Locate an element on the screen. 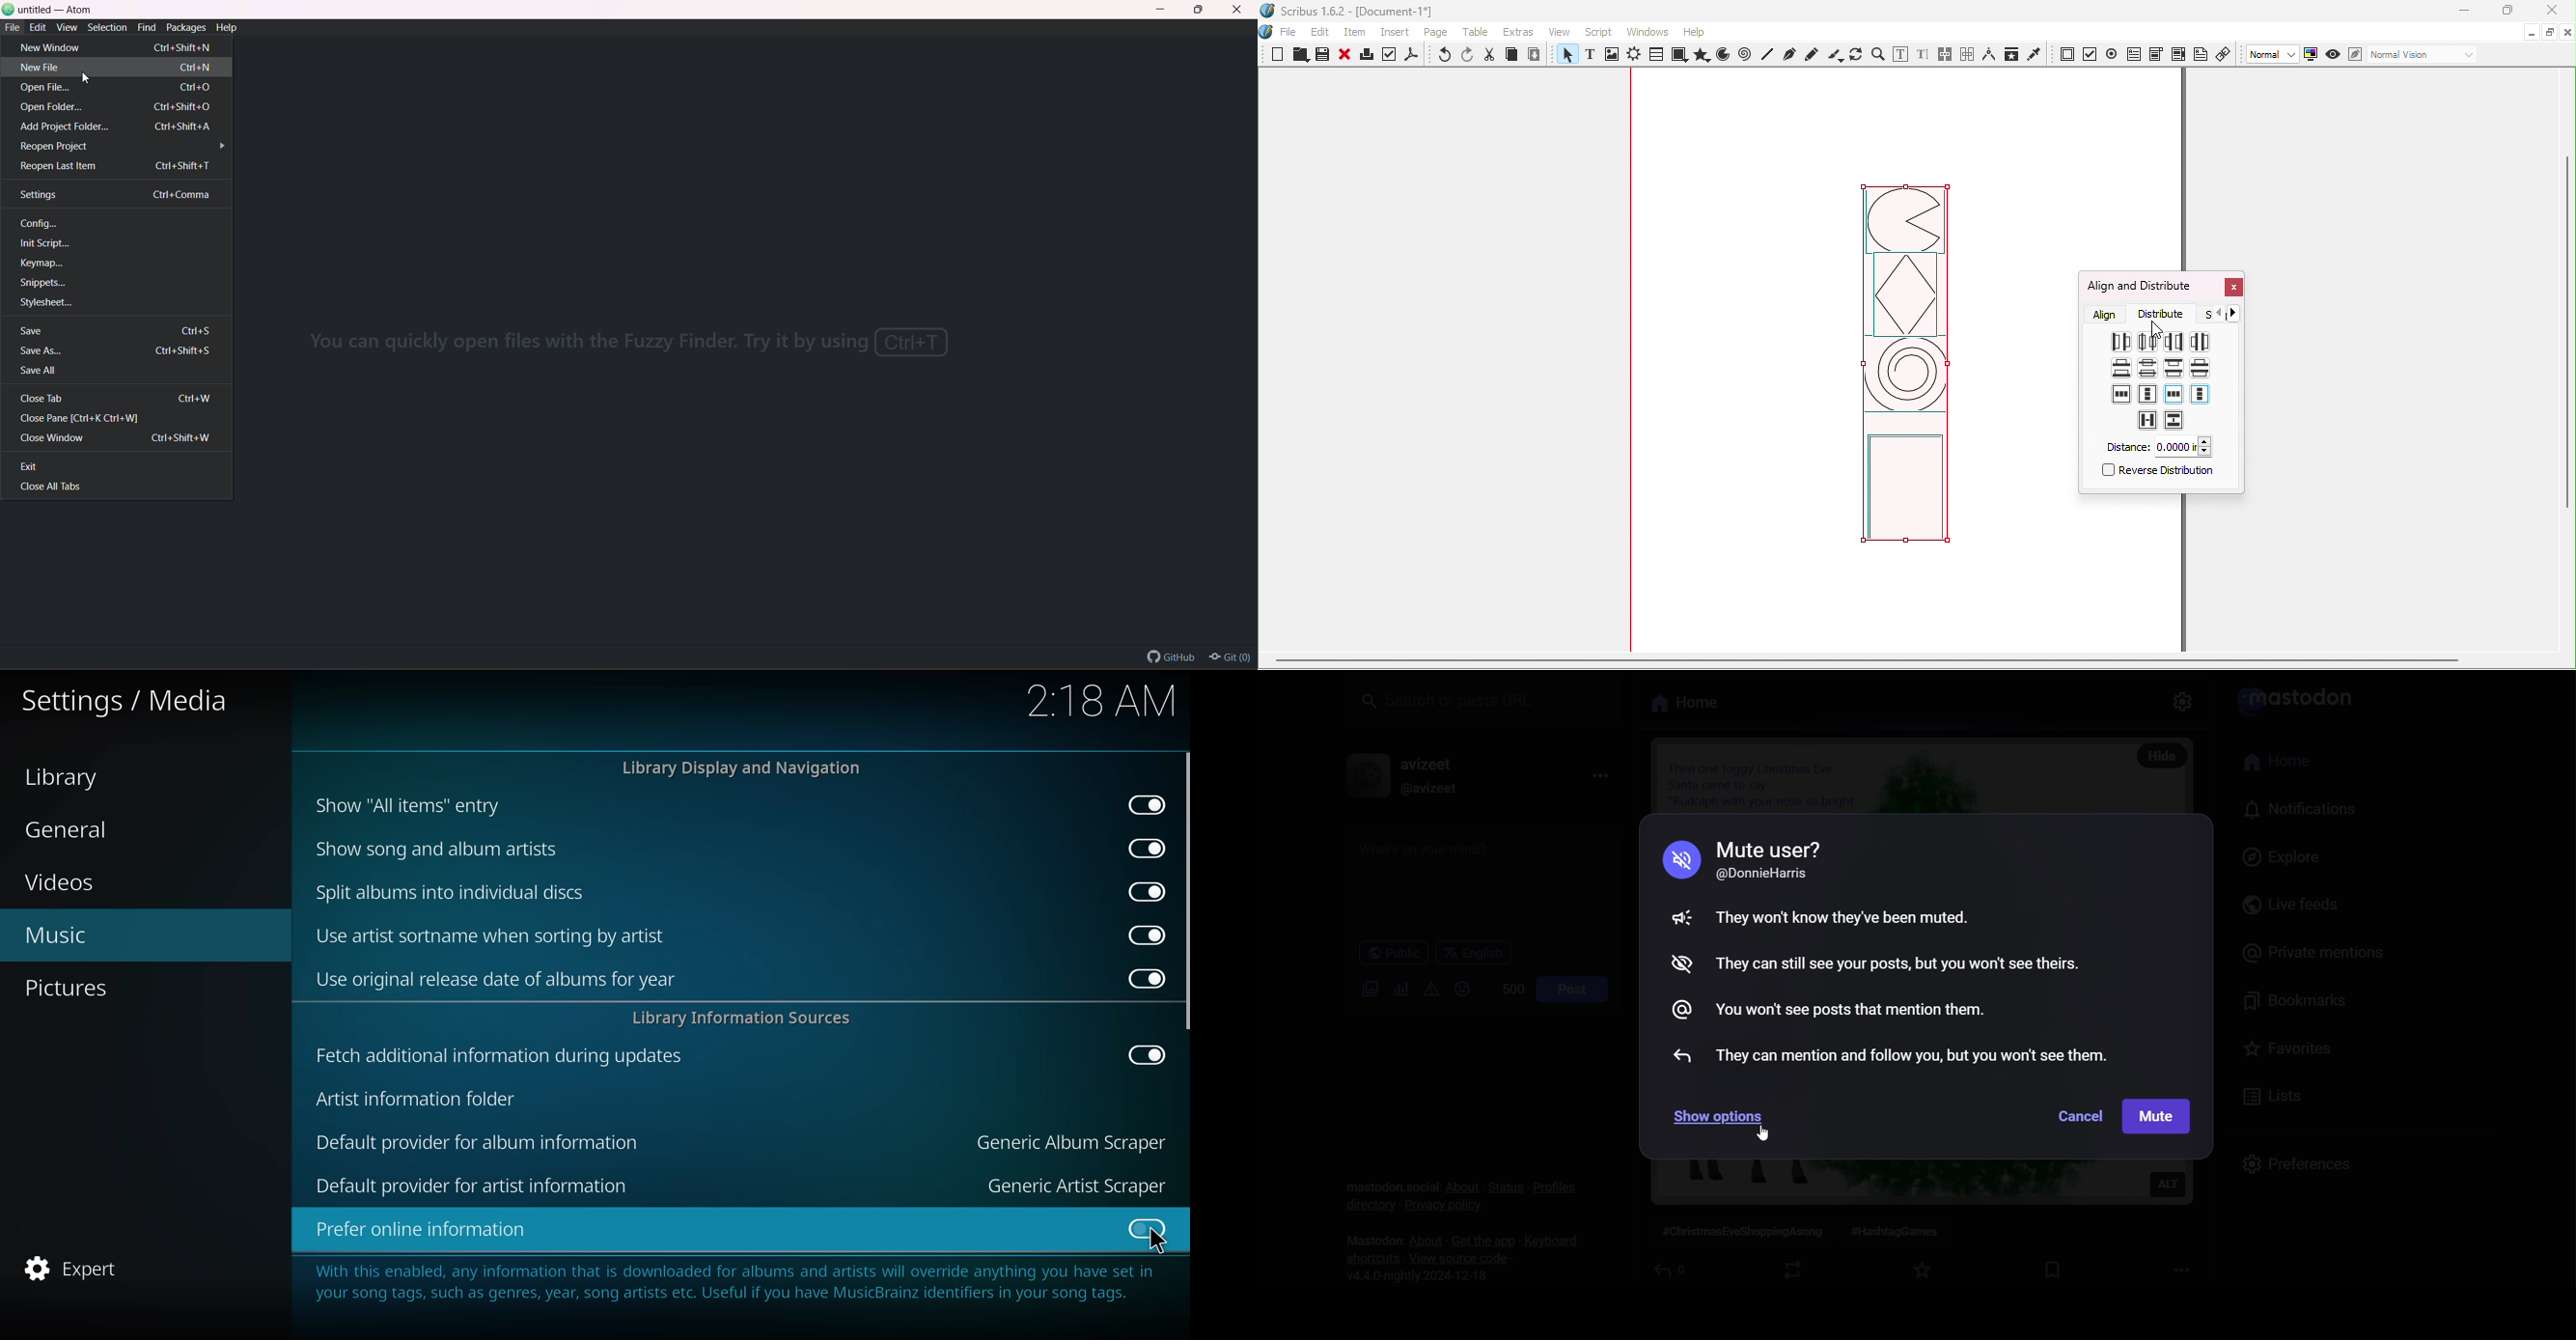 This screenshot has width=2576, height=1344. Minimize is located at coordinates (1167, 10).